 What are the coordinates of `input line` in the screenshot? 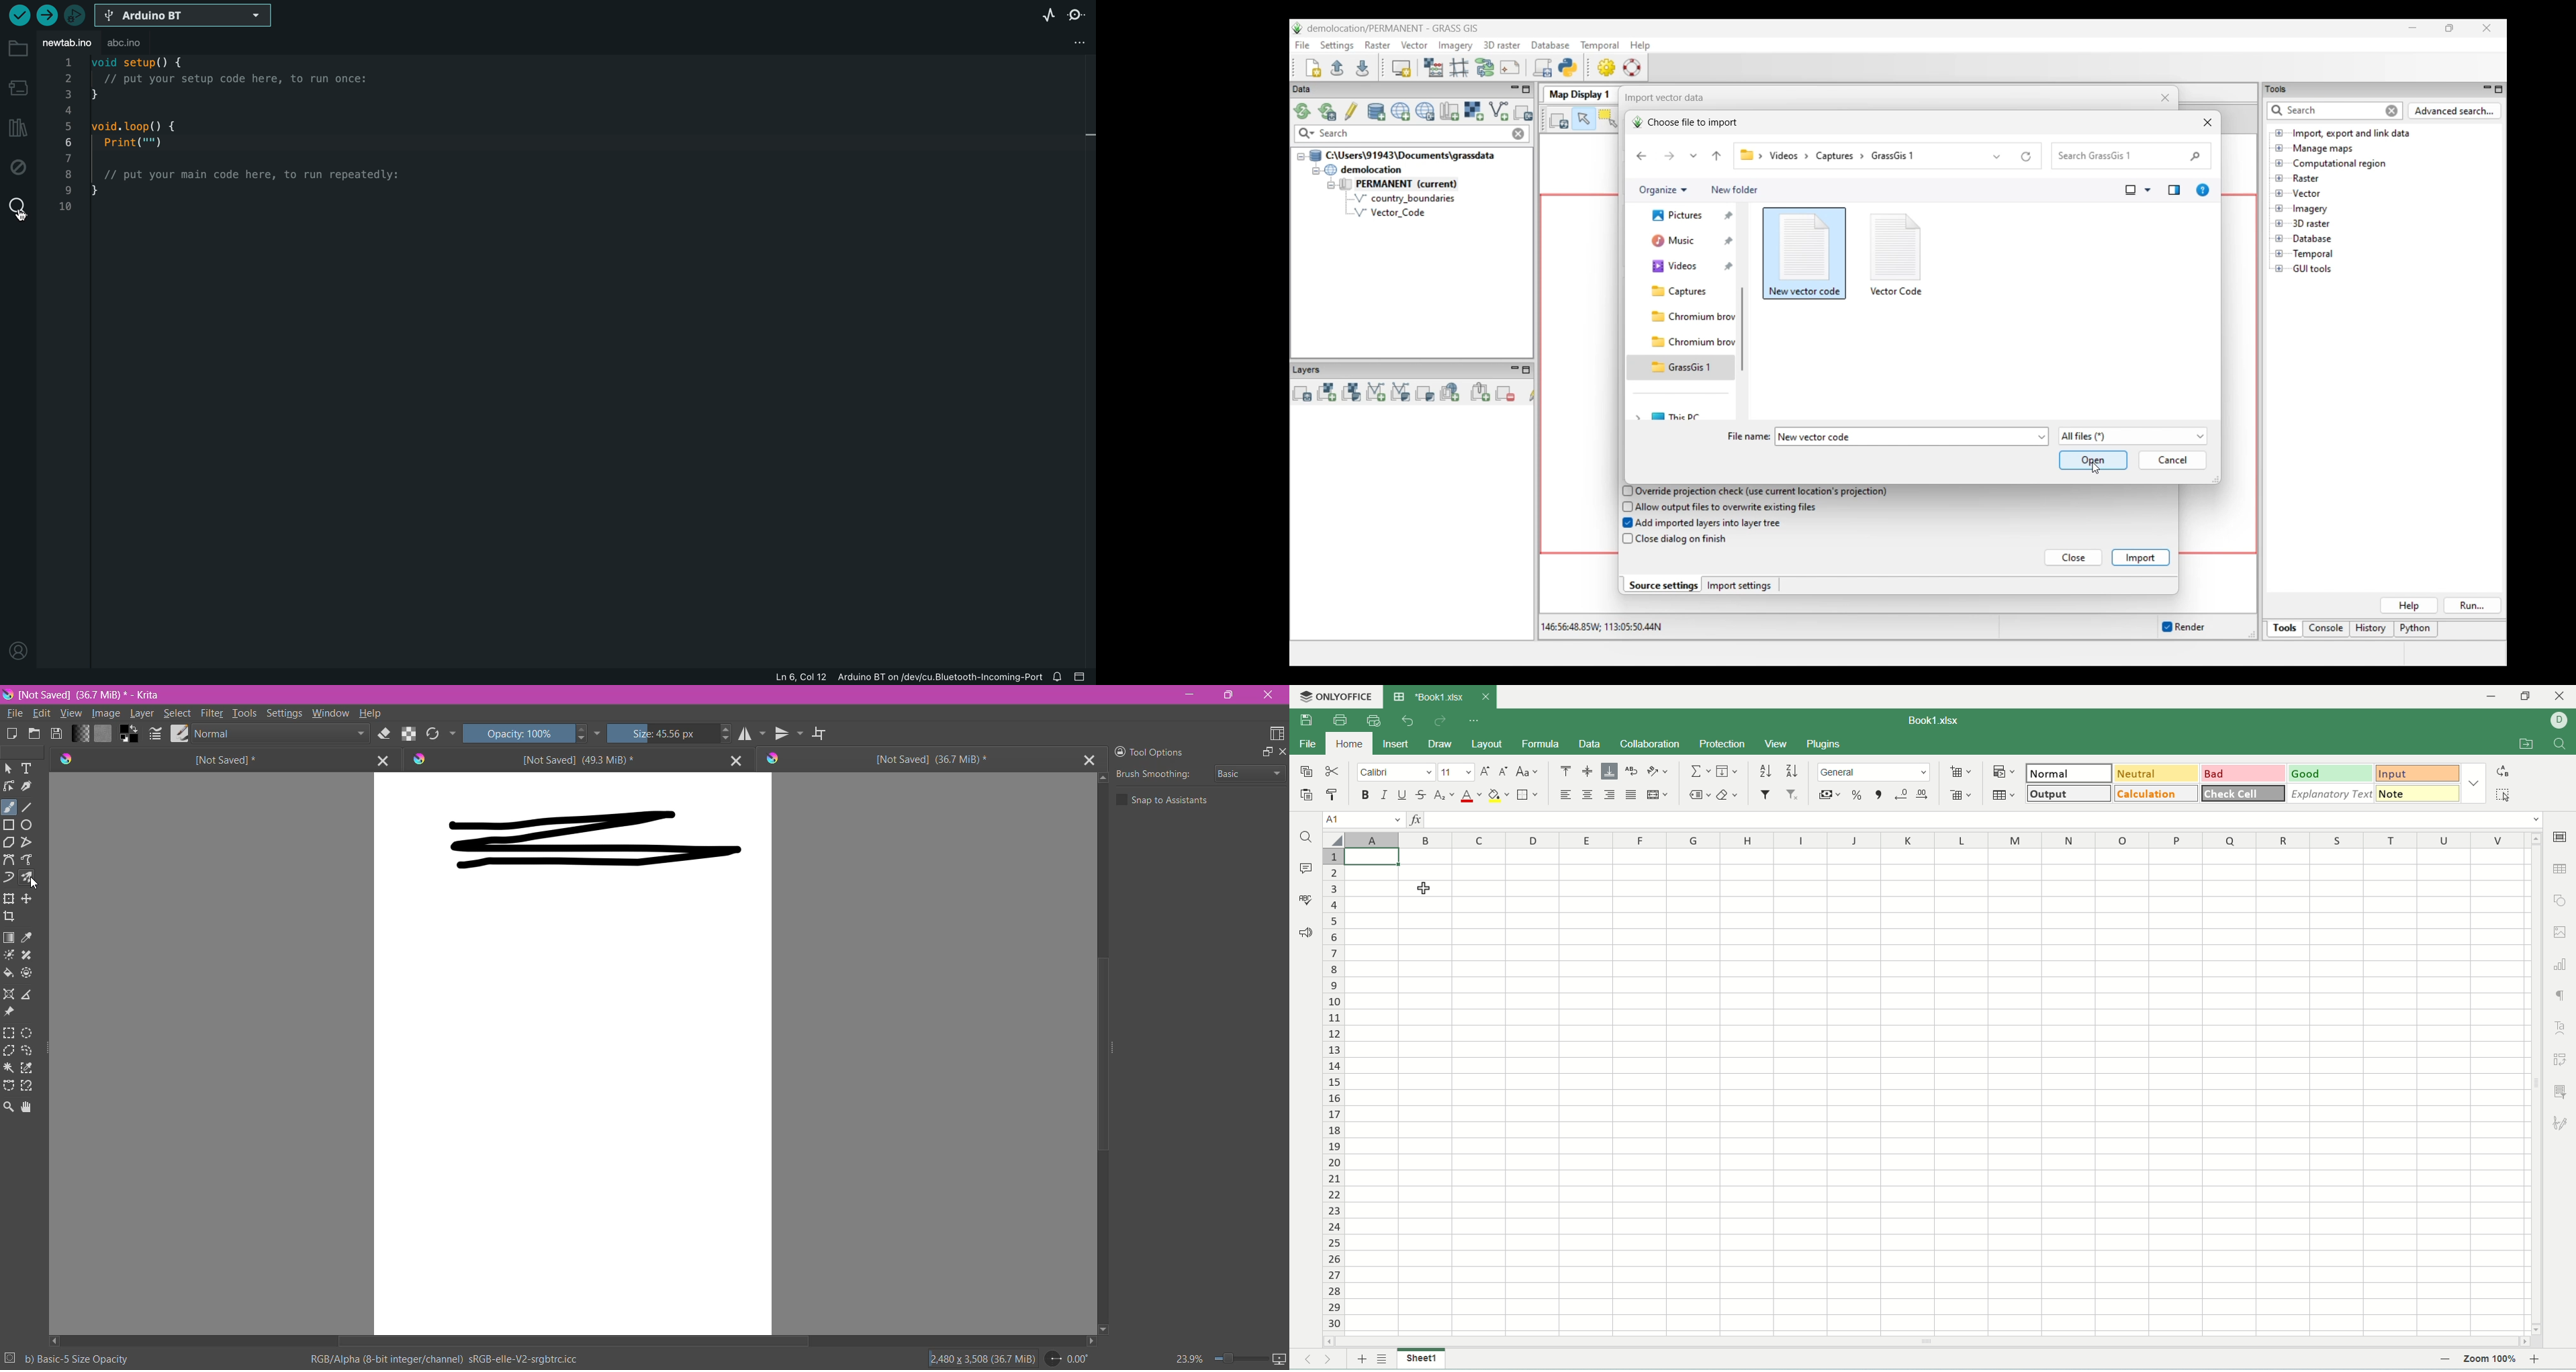 It's located at (1984, 819).